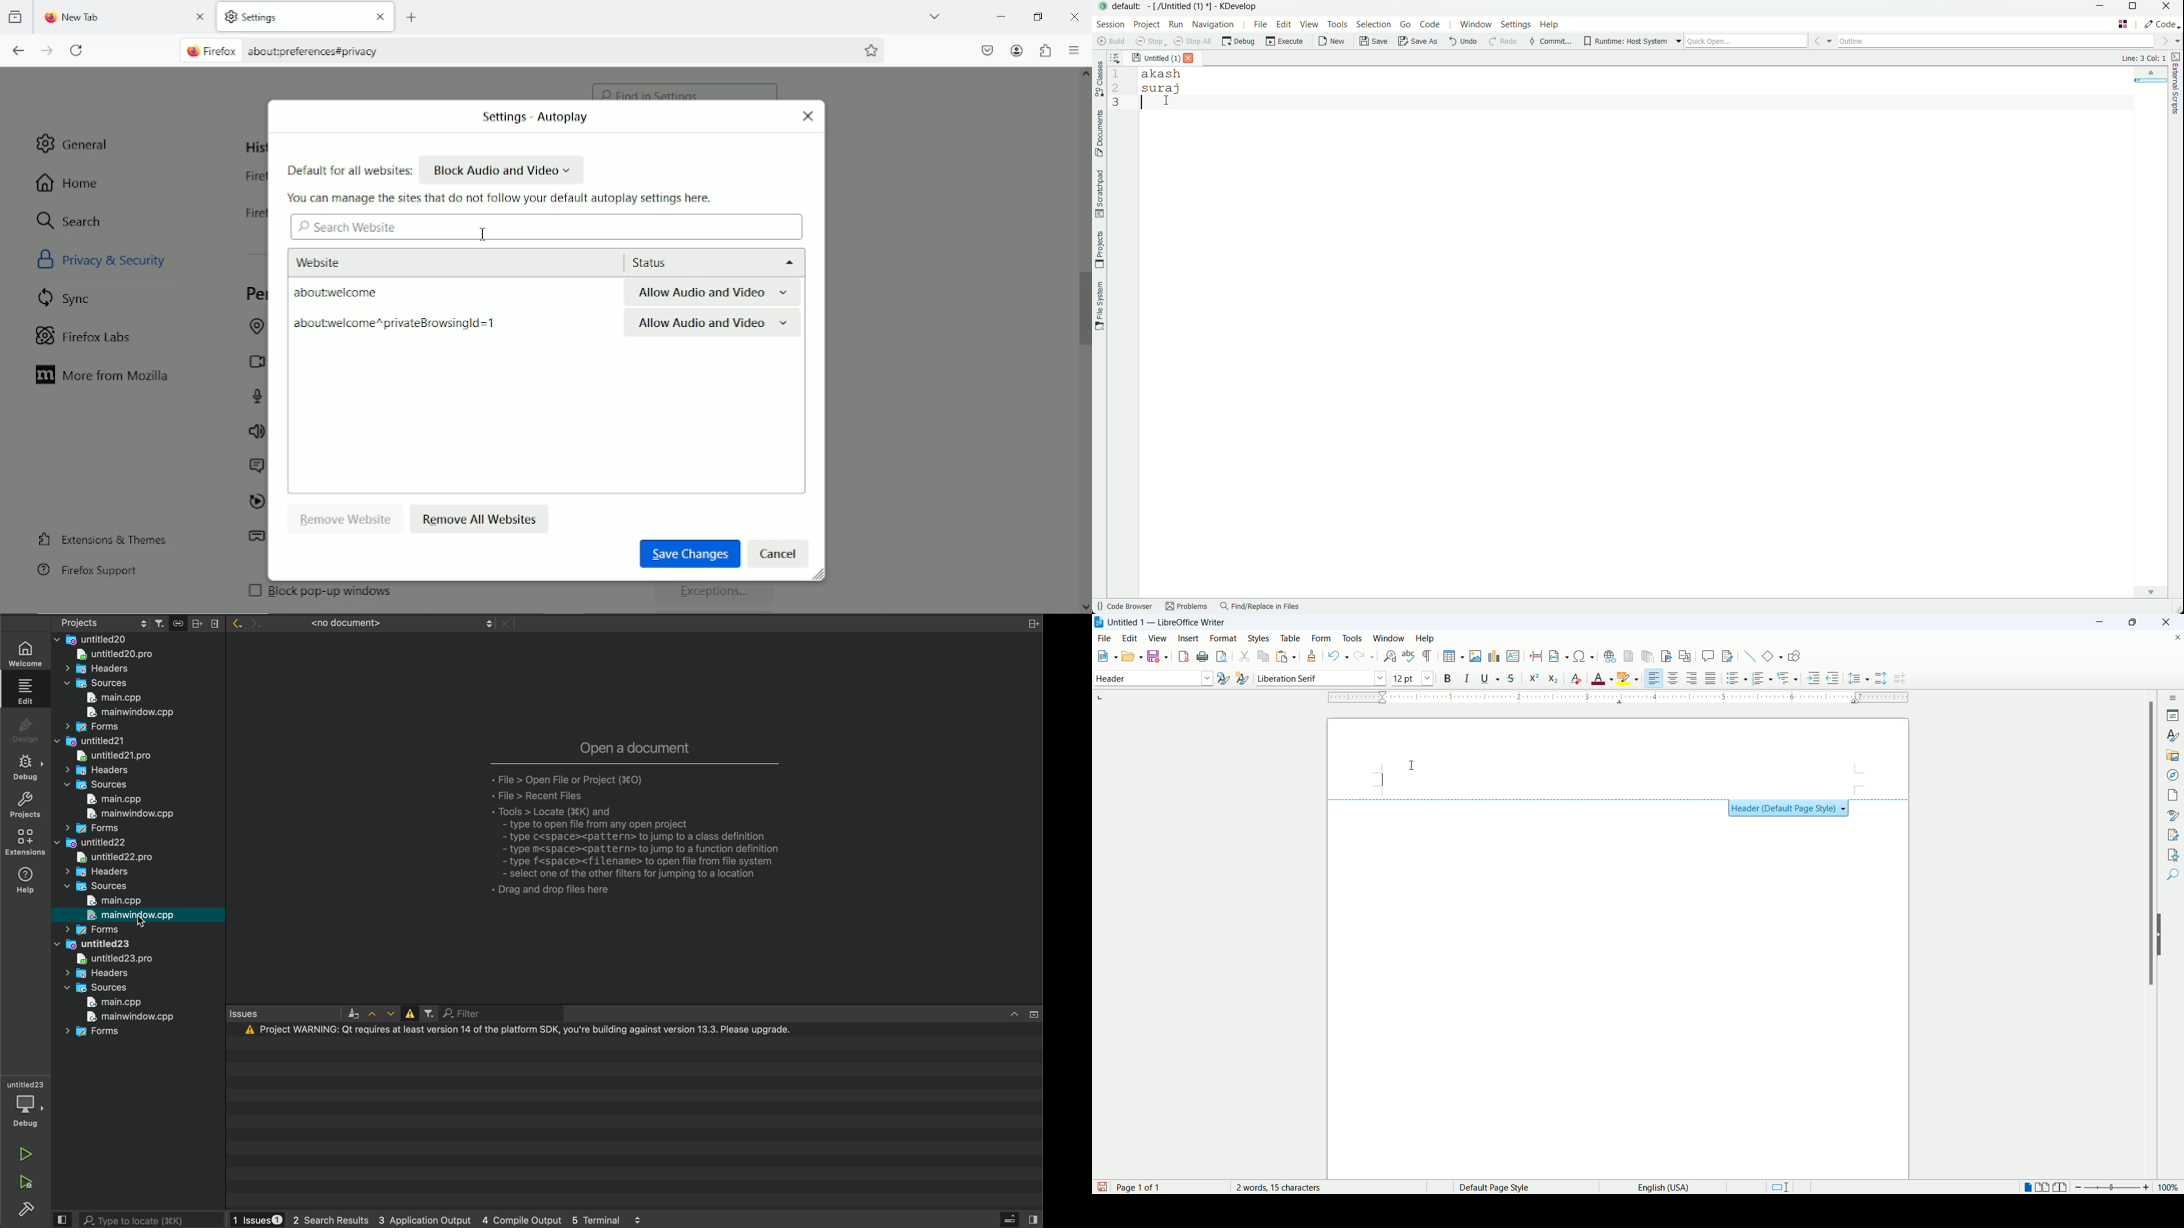 The image size is (2184, 1232). I want to click on tools, so click(1353, 638).